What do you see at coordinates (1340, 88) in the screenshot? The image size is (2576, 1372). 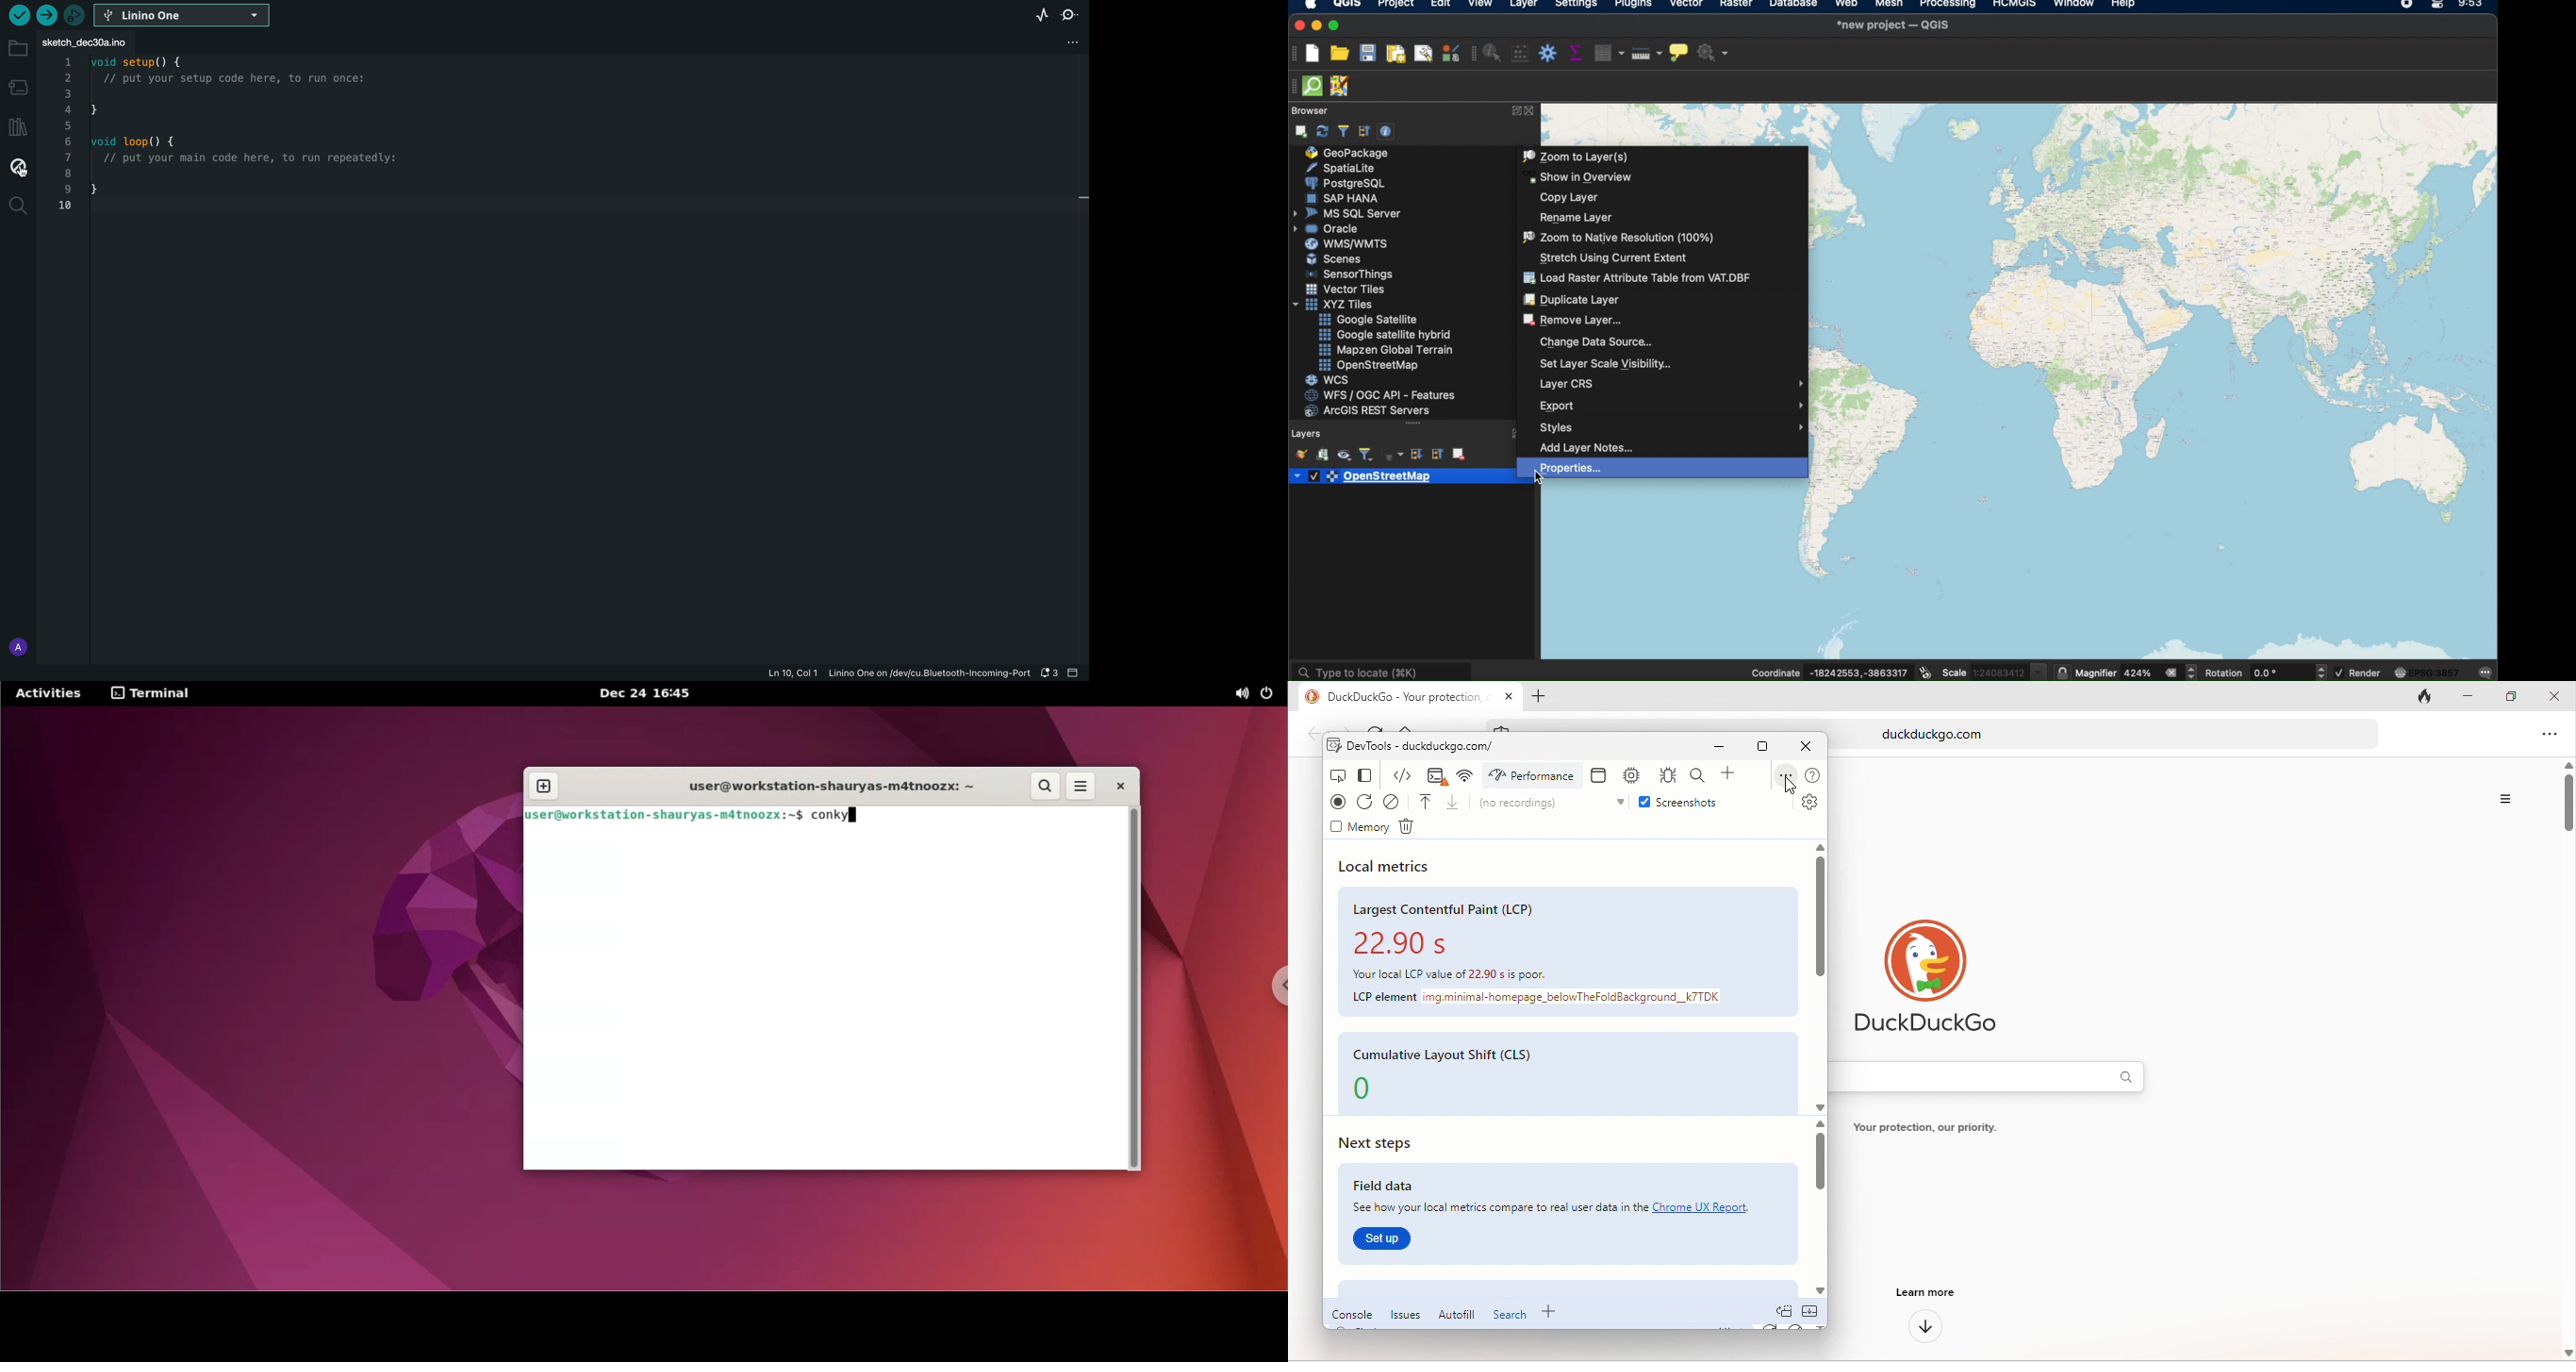 I see `JOSM remote` at bounding box center [1340, 88].